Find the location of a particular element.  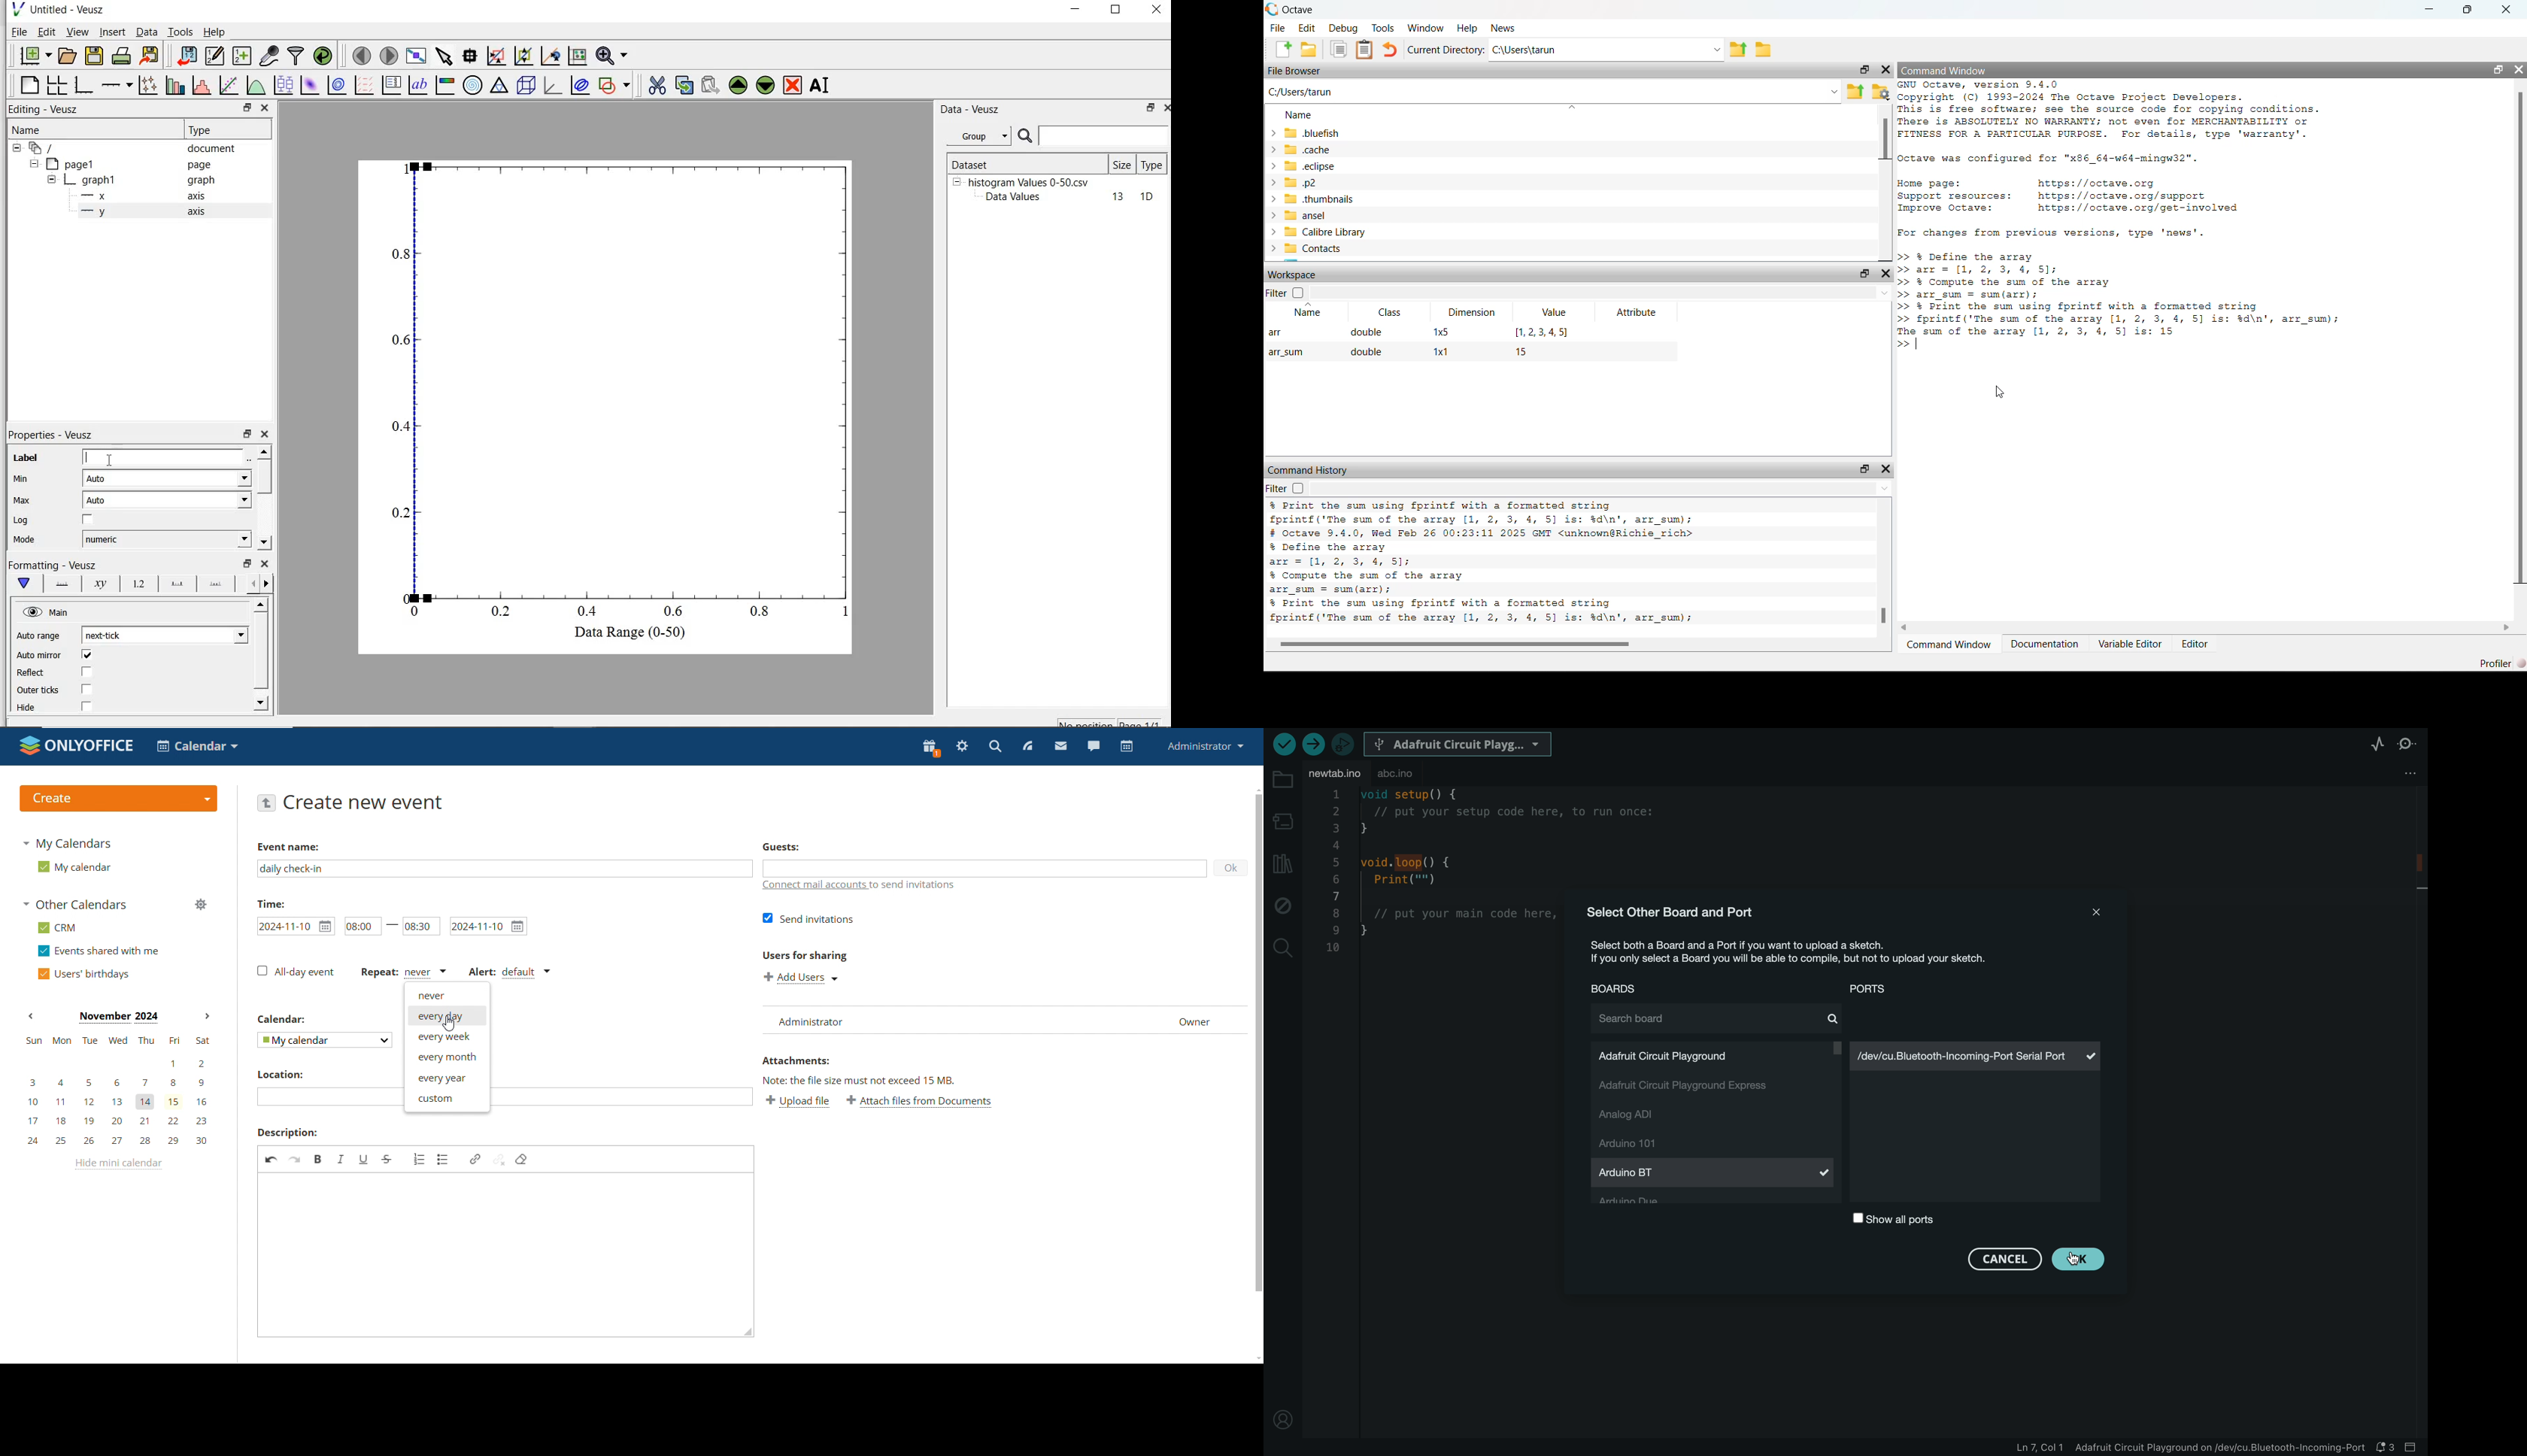

help is located at coordinates (217, 32).